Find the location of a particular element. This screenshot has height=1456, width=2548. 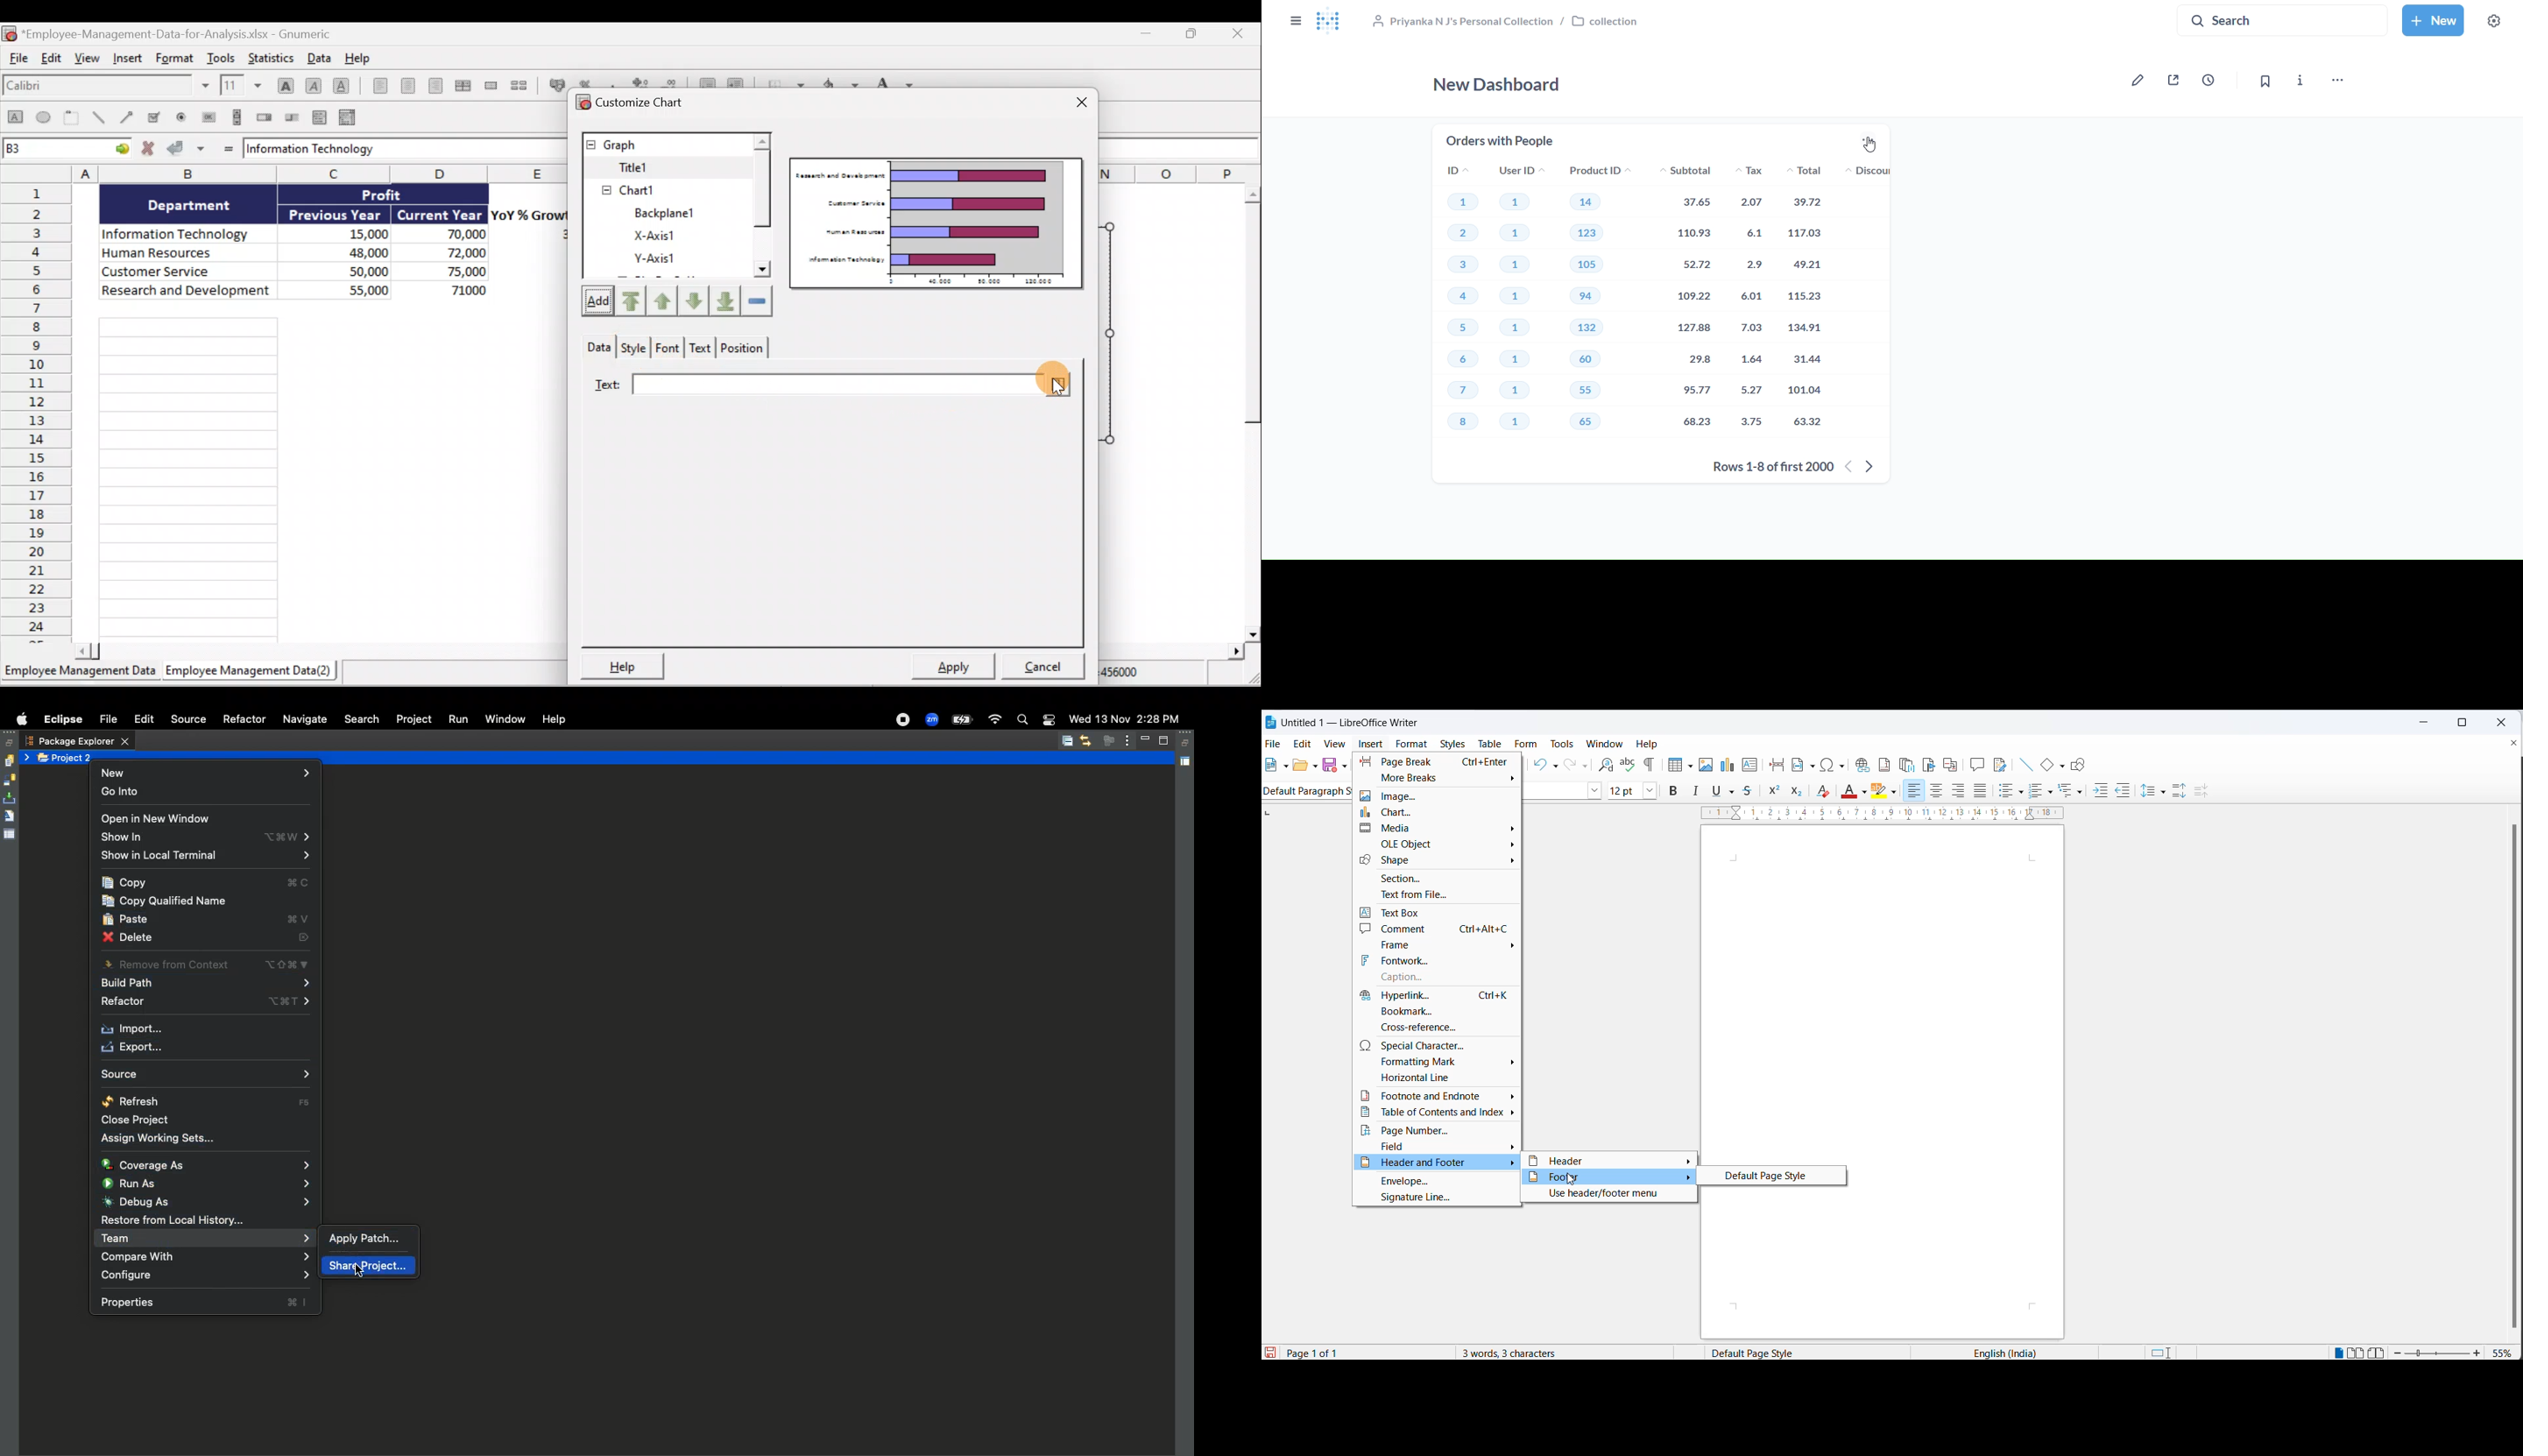

open options is located at coordinates (1311, 767).